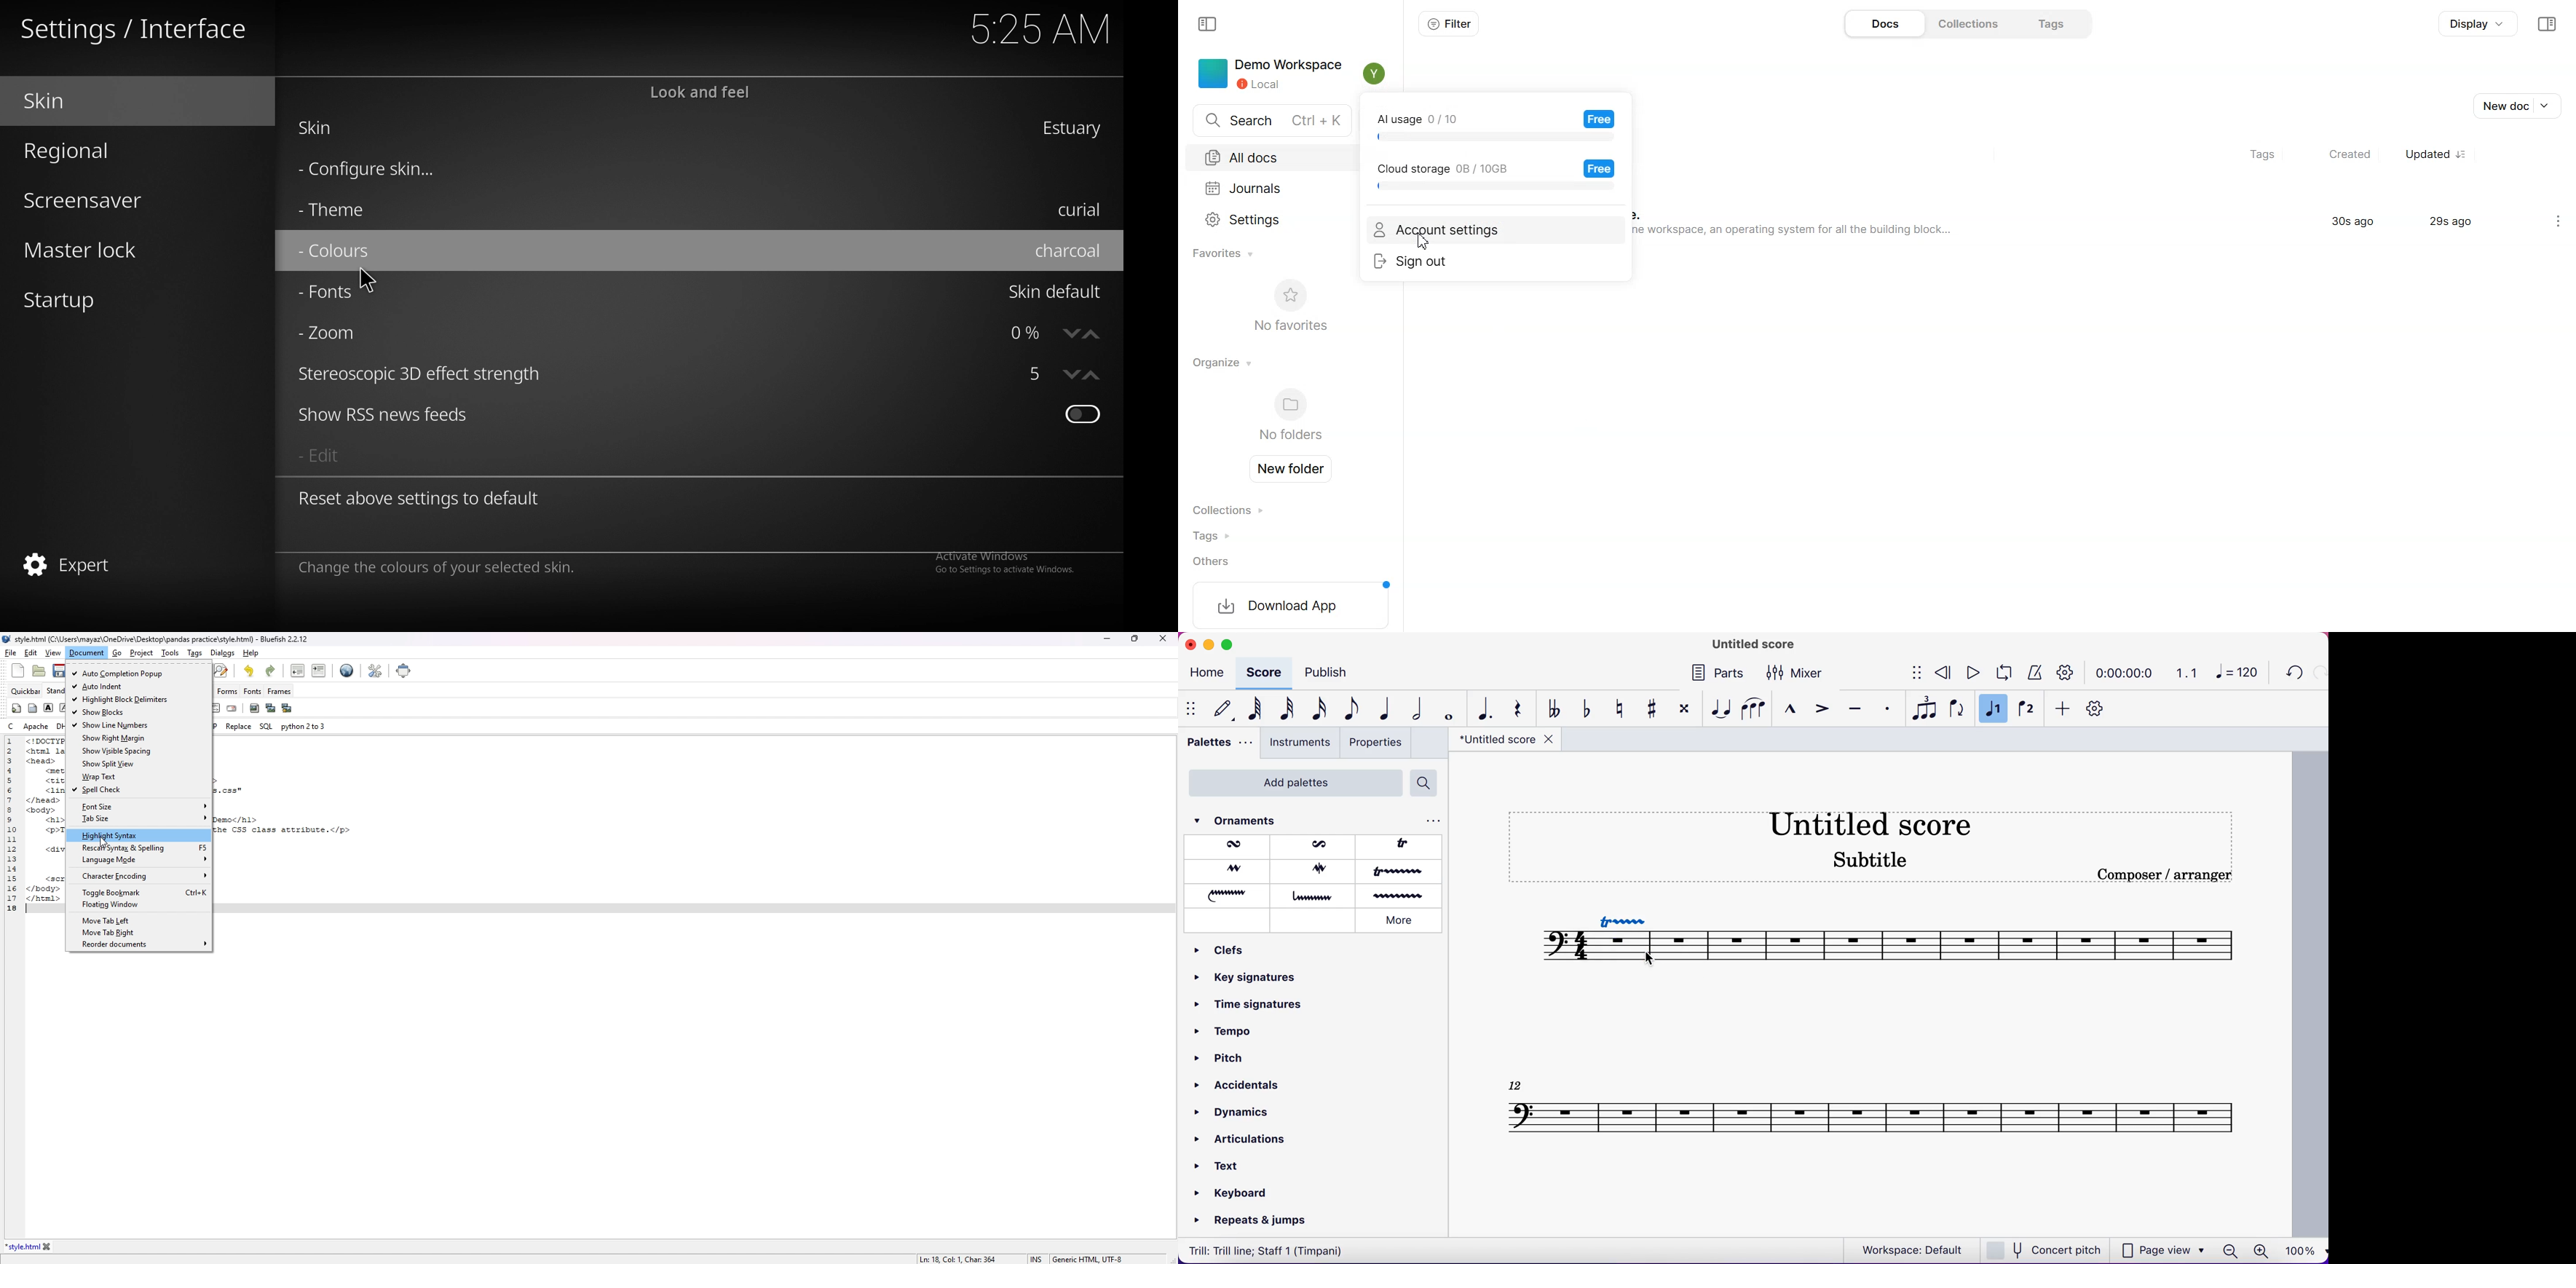 Image resolution: width=2576 pixels, height=1288 pixels. Describe the element at coordinates (1235, 510) in the screenshot. I see `Collections` at that location.